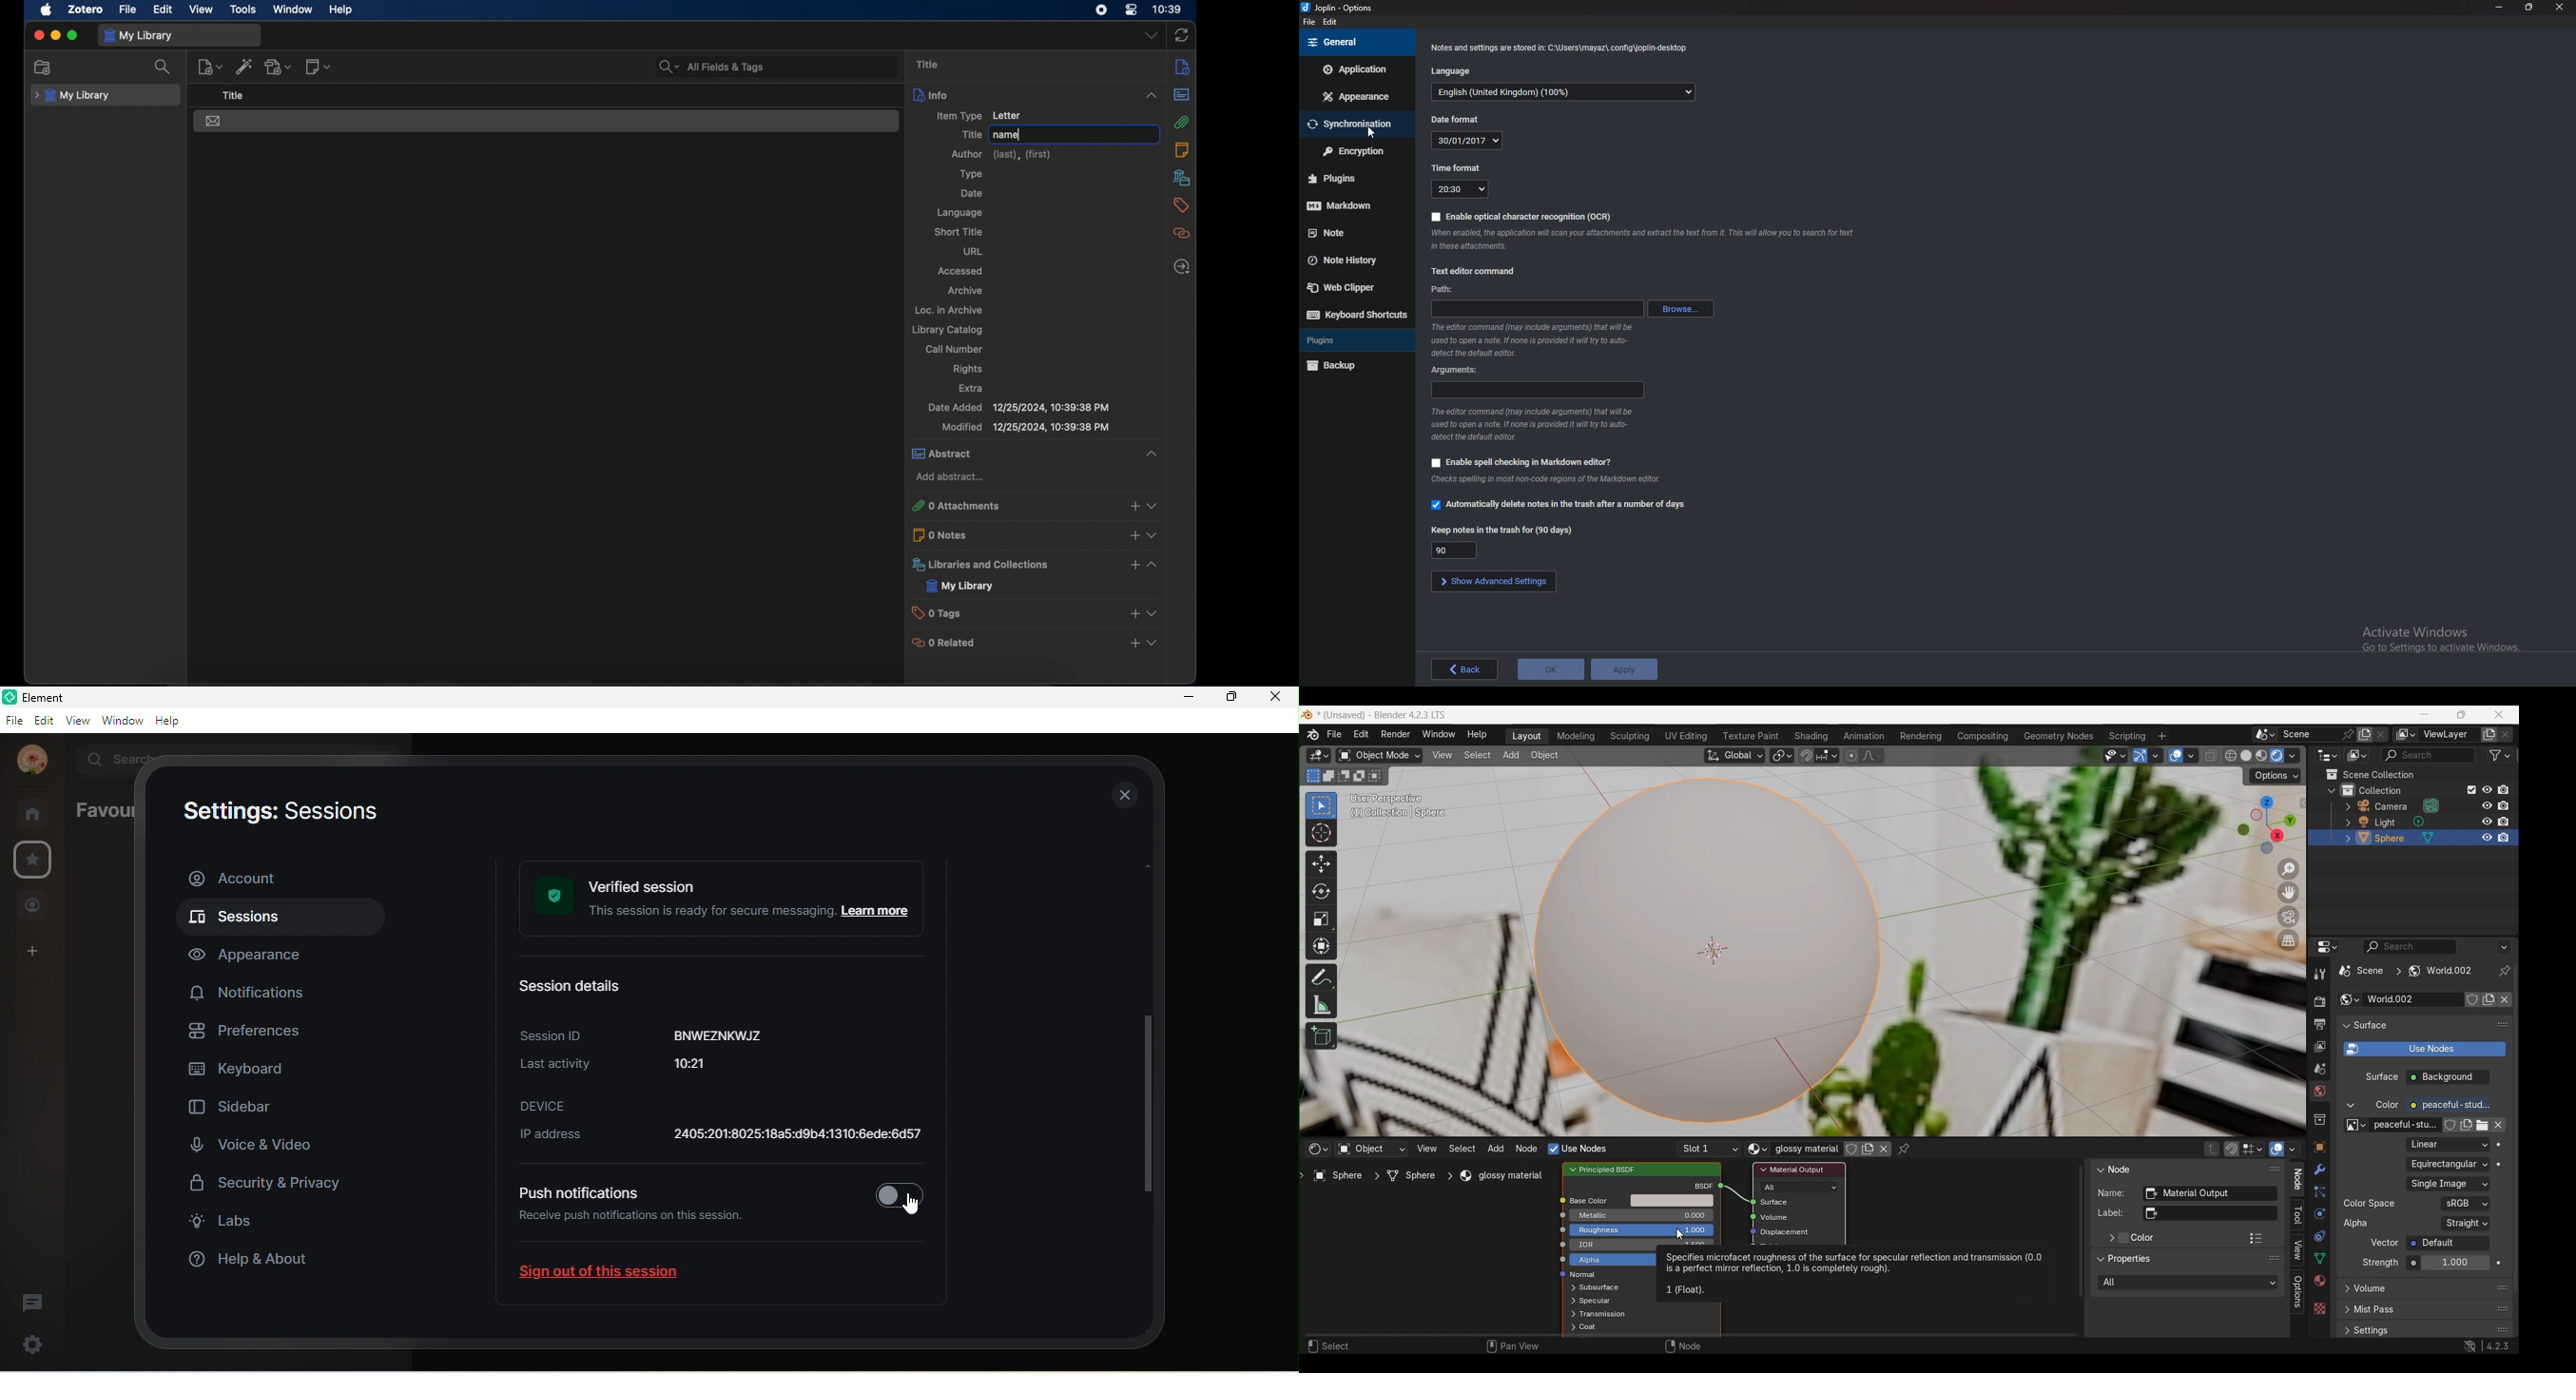 The width and height of the screenshot is (2576, 1400). Describe the element at coordinates (941, 613) in the screenshot. I see `0 tags` at that location.